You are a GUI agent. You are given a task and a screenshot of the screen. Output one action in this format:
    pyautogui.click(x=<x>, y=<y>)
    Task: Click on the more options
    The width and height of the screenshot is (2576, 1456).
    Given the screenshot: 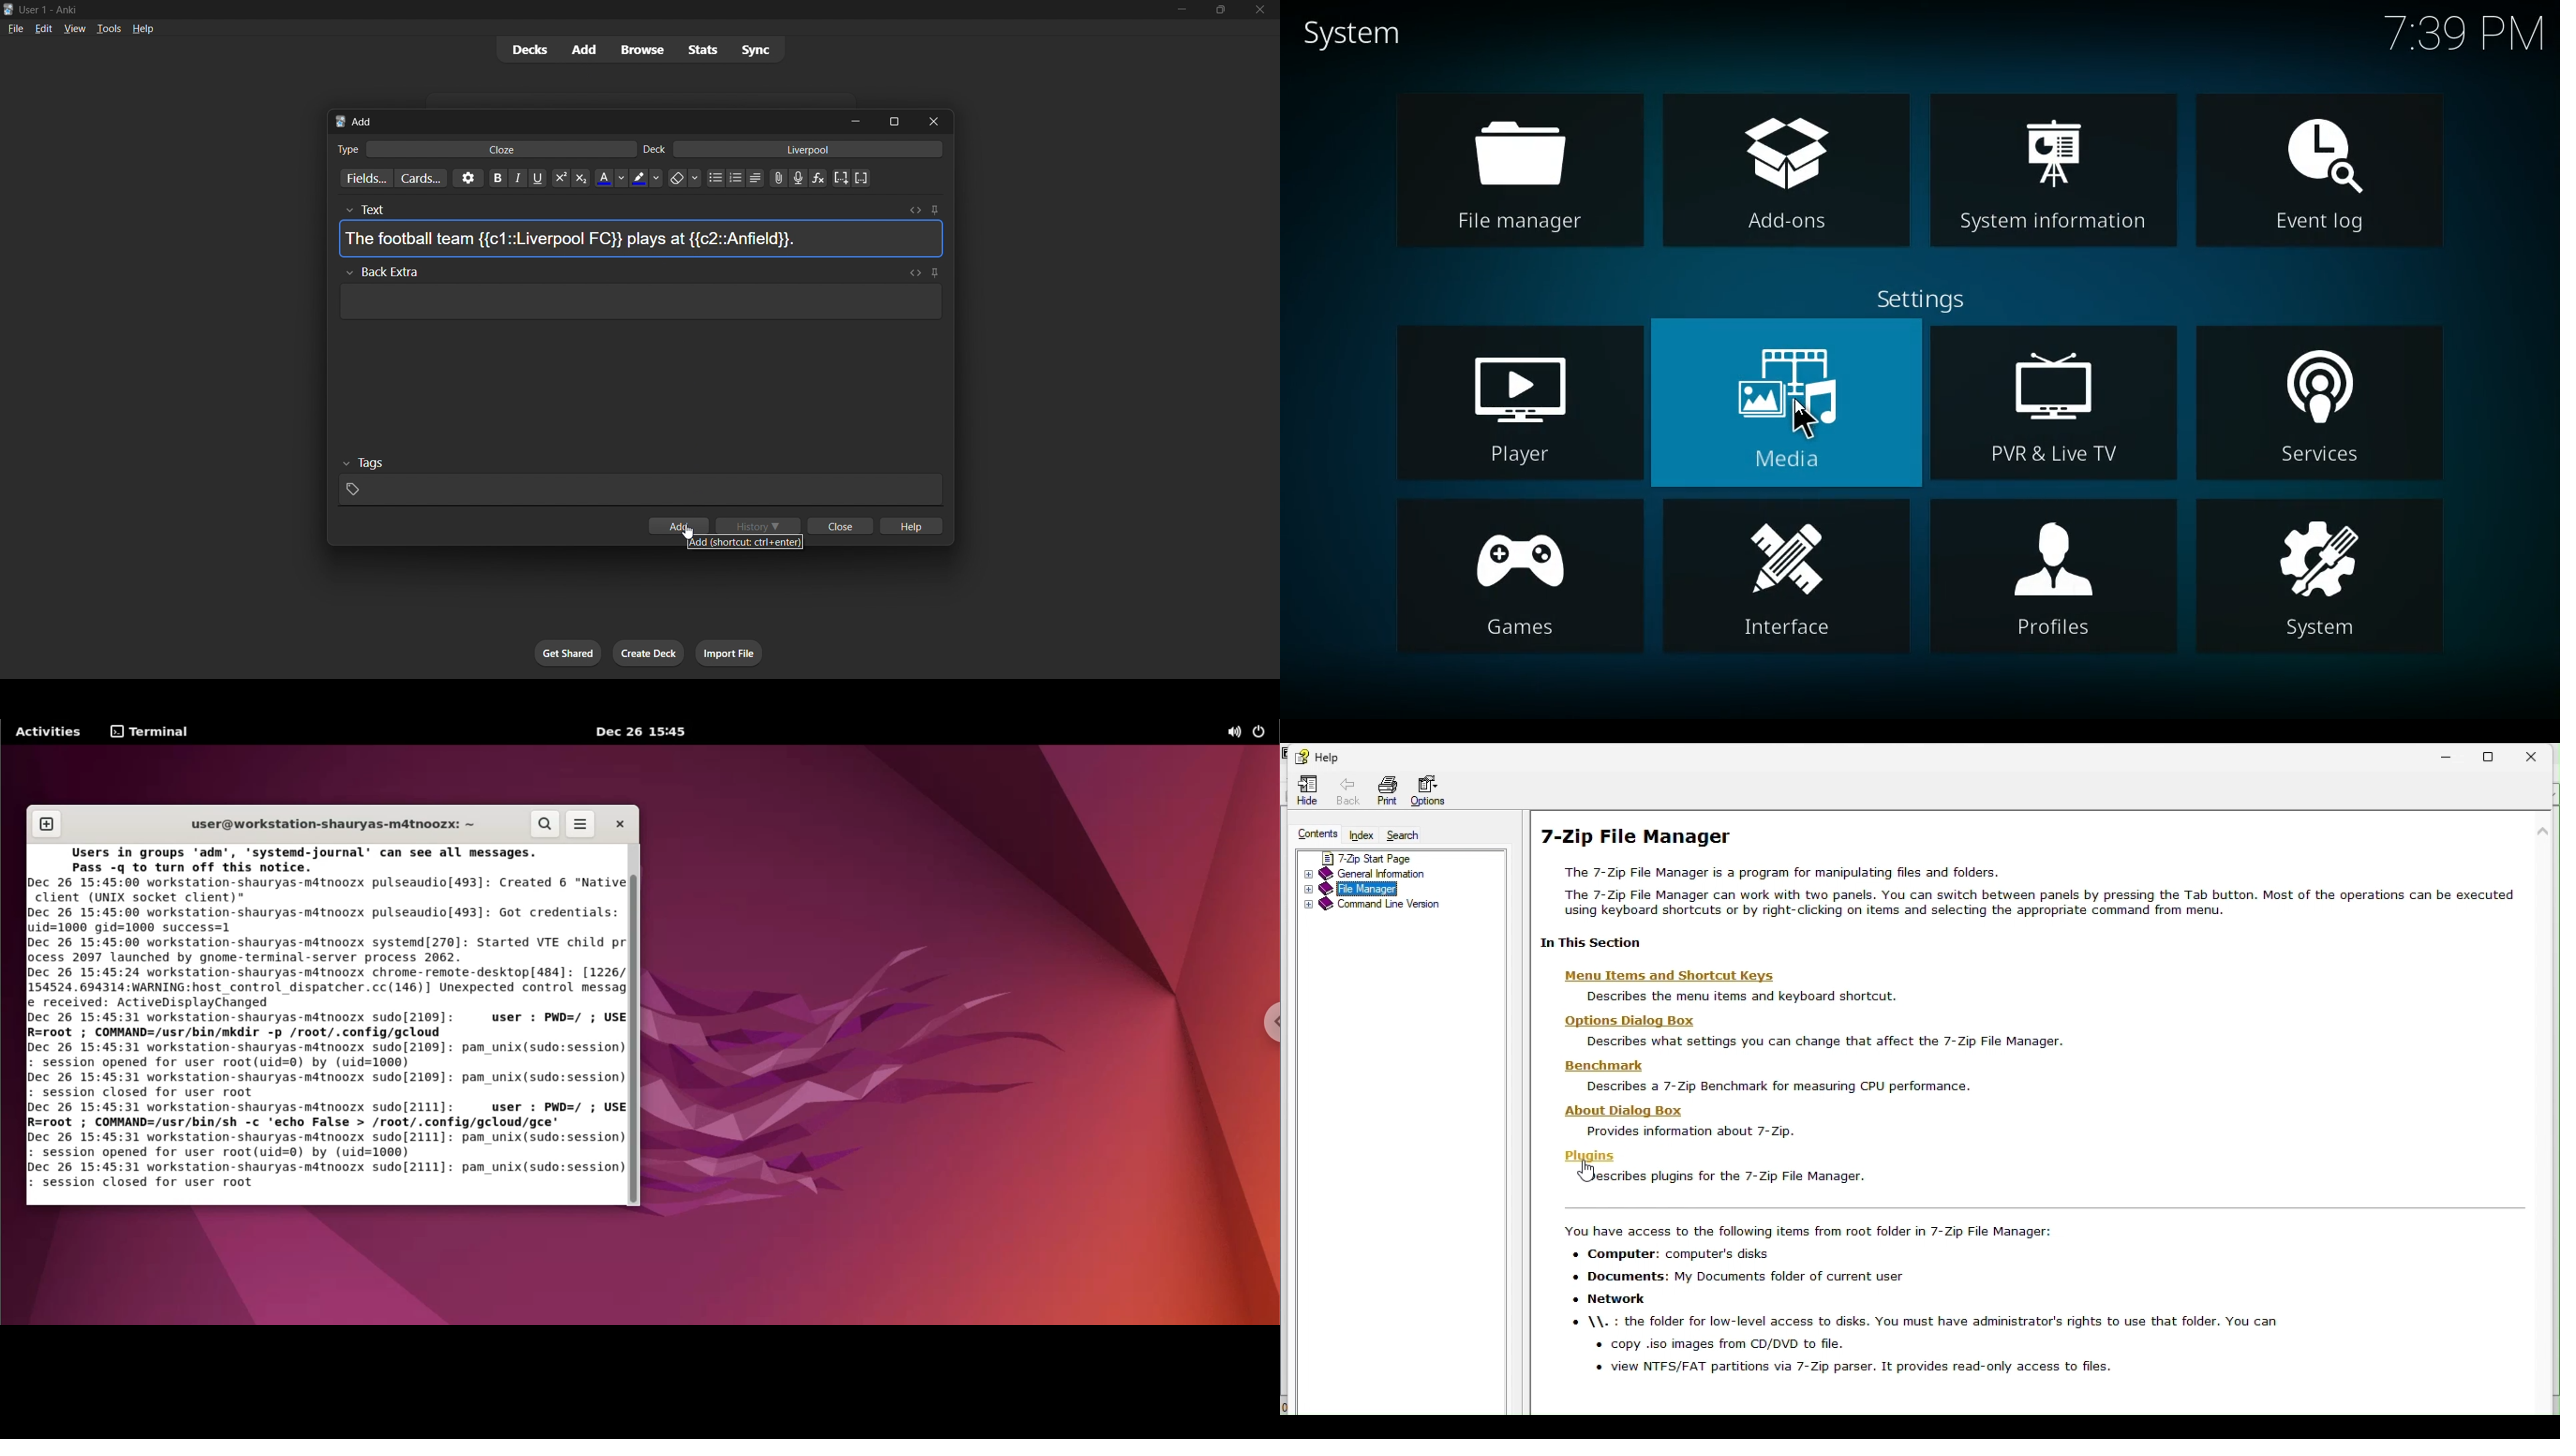 What is the action you would take?
    pyautogui.click(x=581, y=825)
    